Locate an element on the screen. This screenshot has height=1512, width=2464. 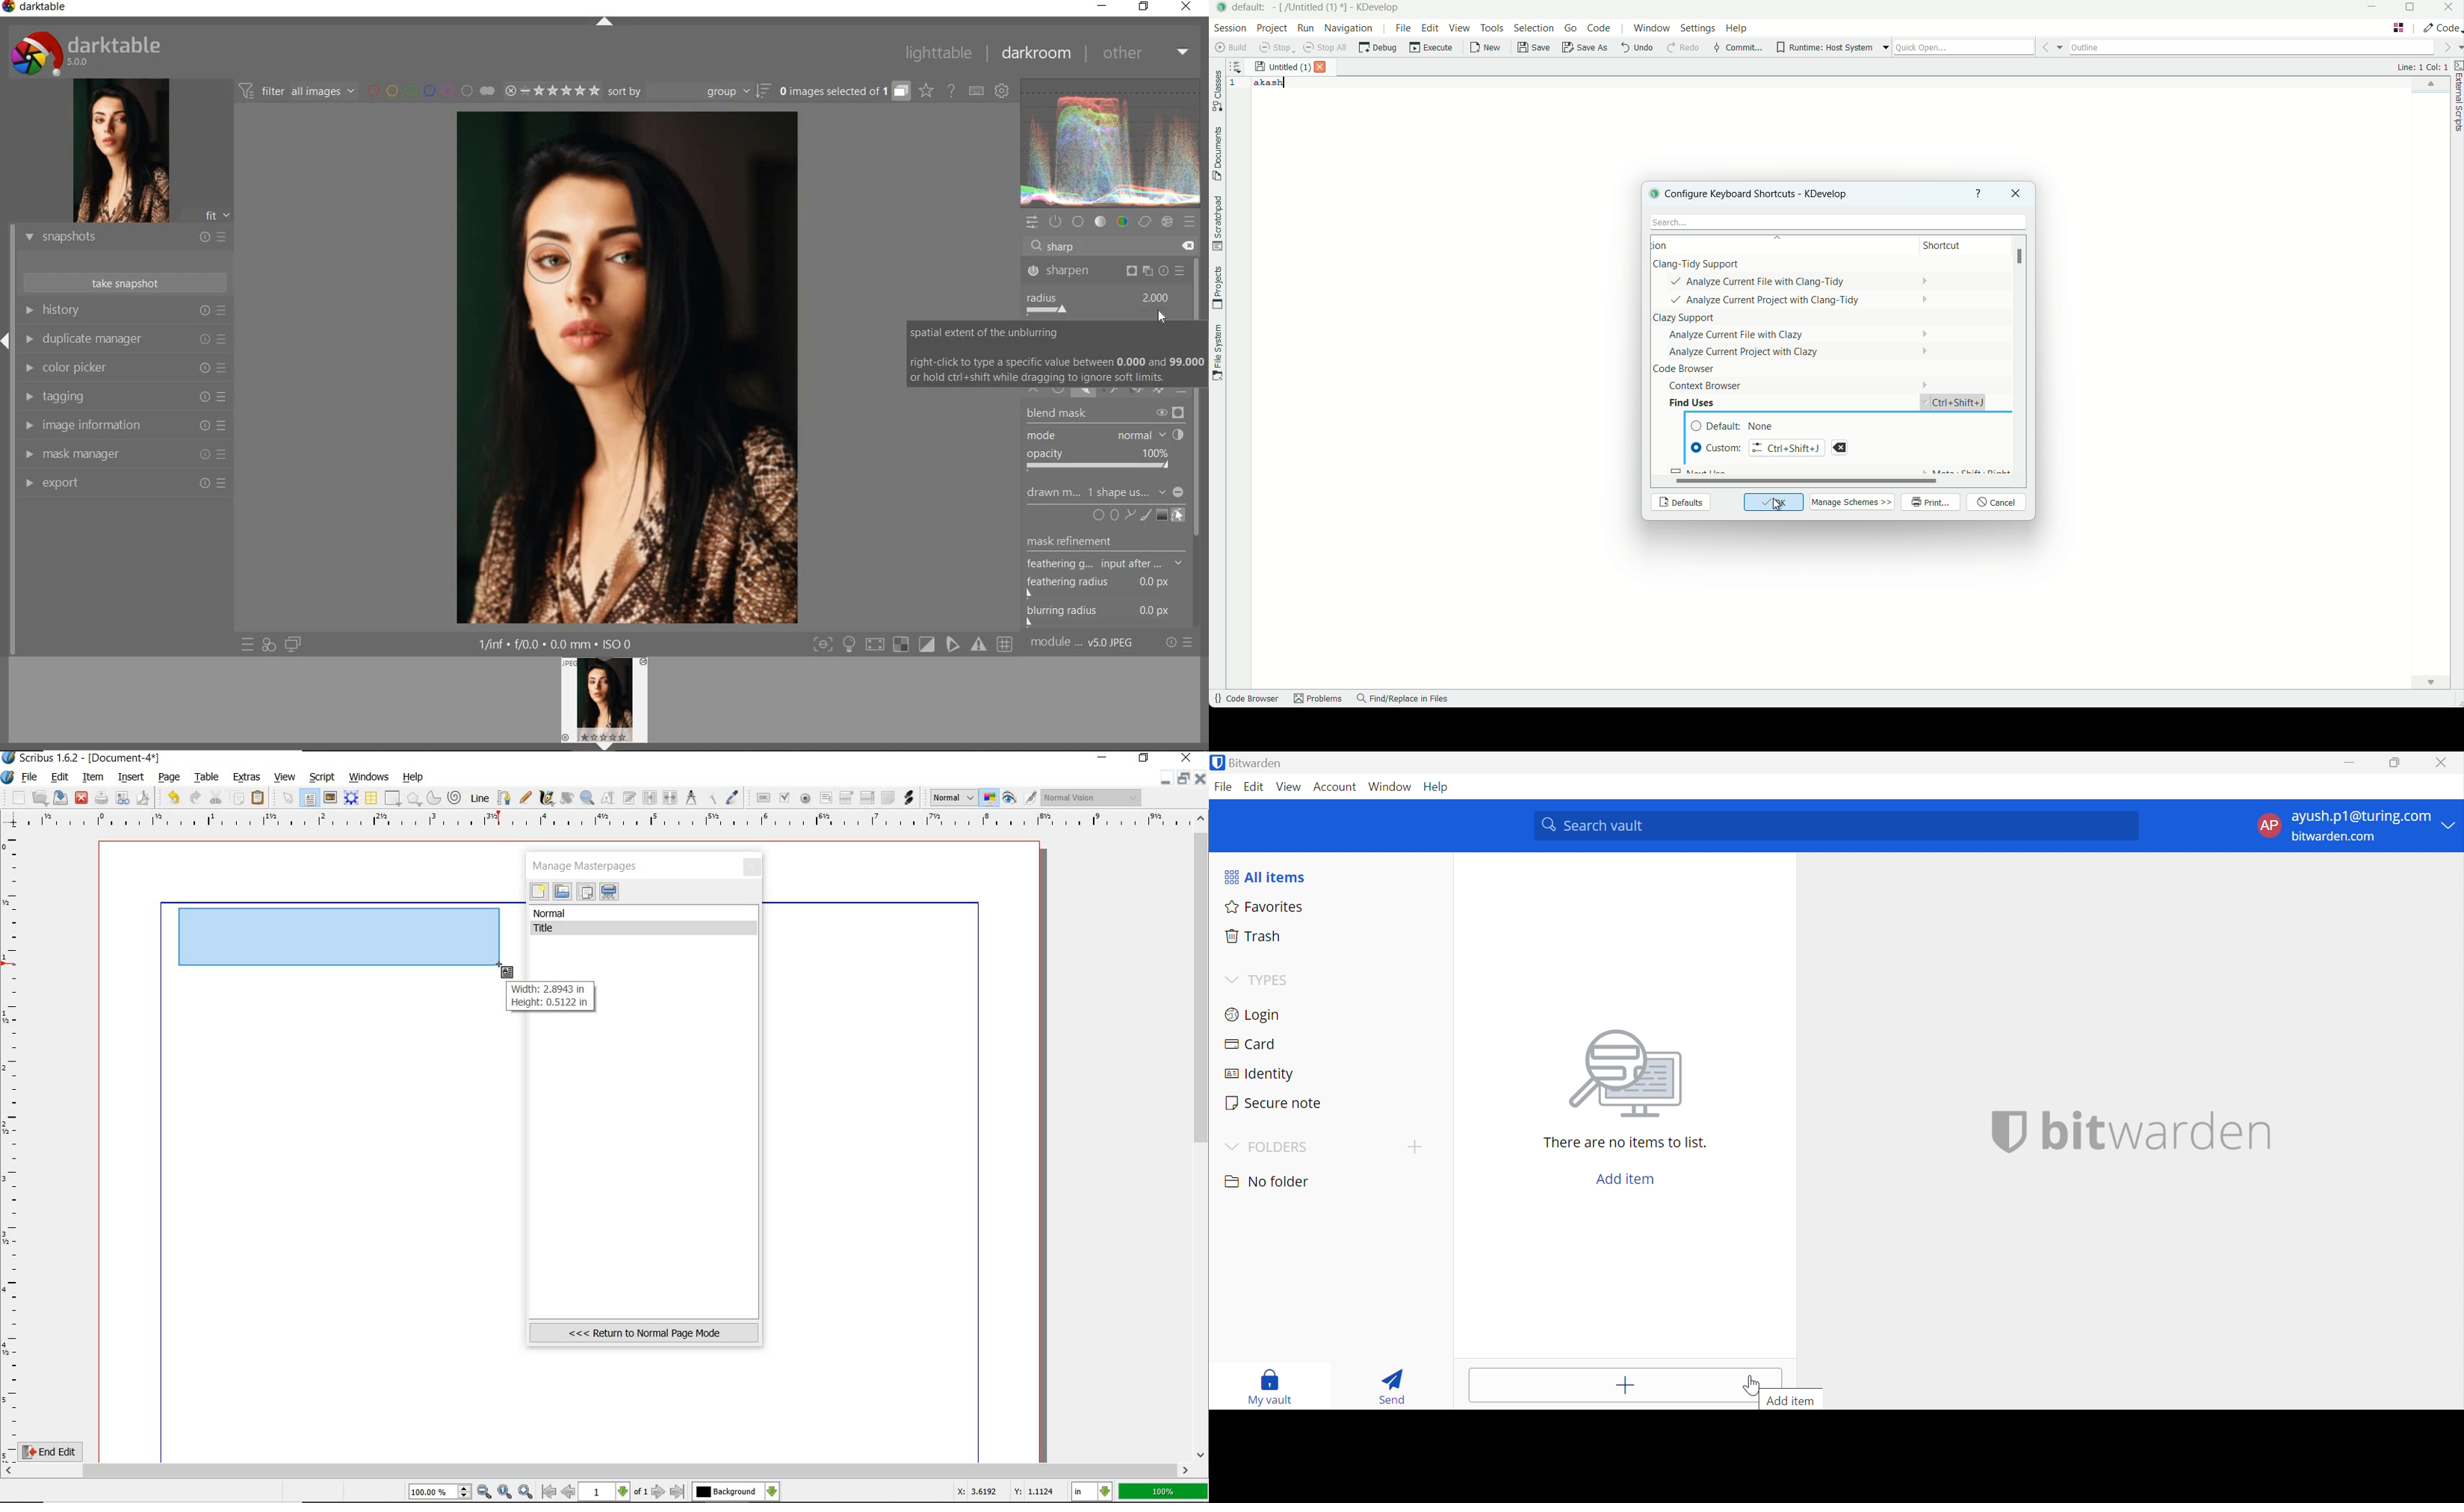
effect is located at coordinates (1168, 223).